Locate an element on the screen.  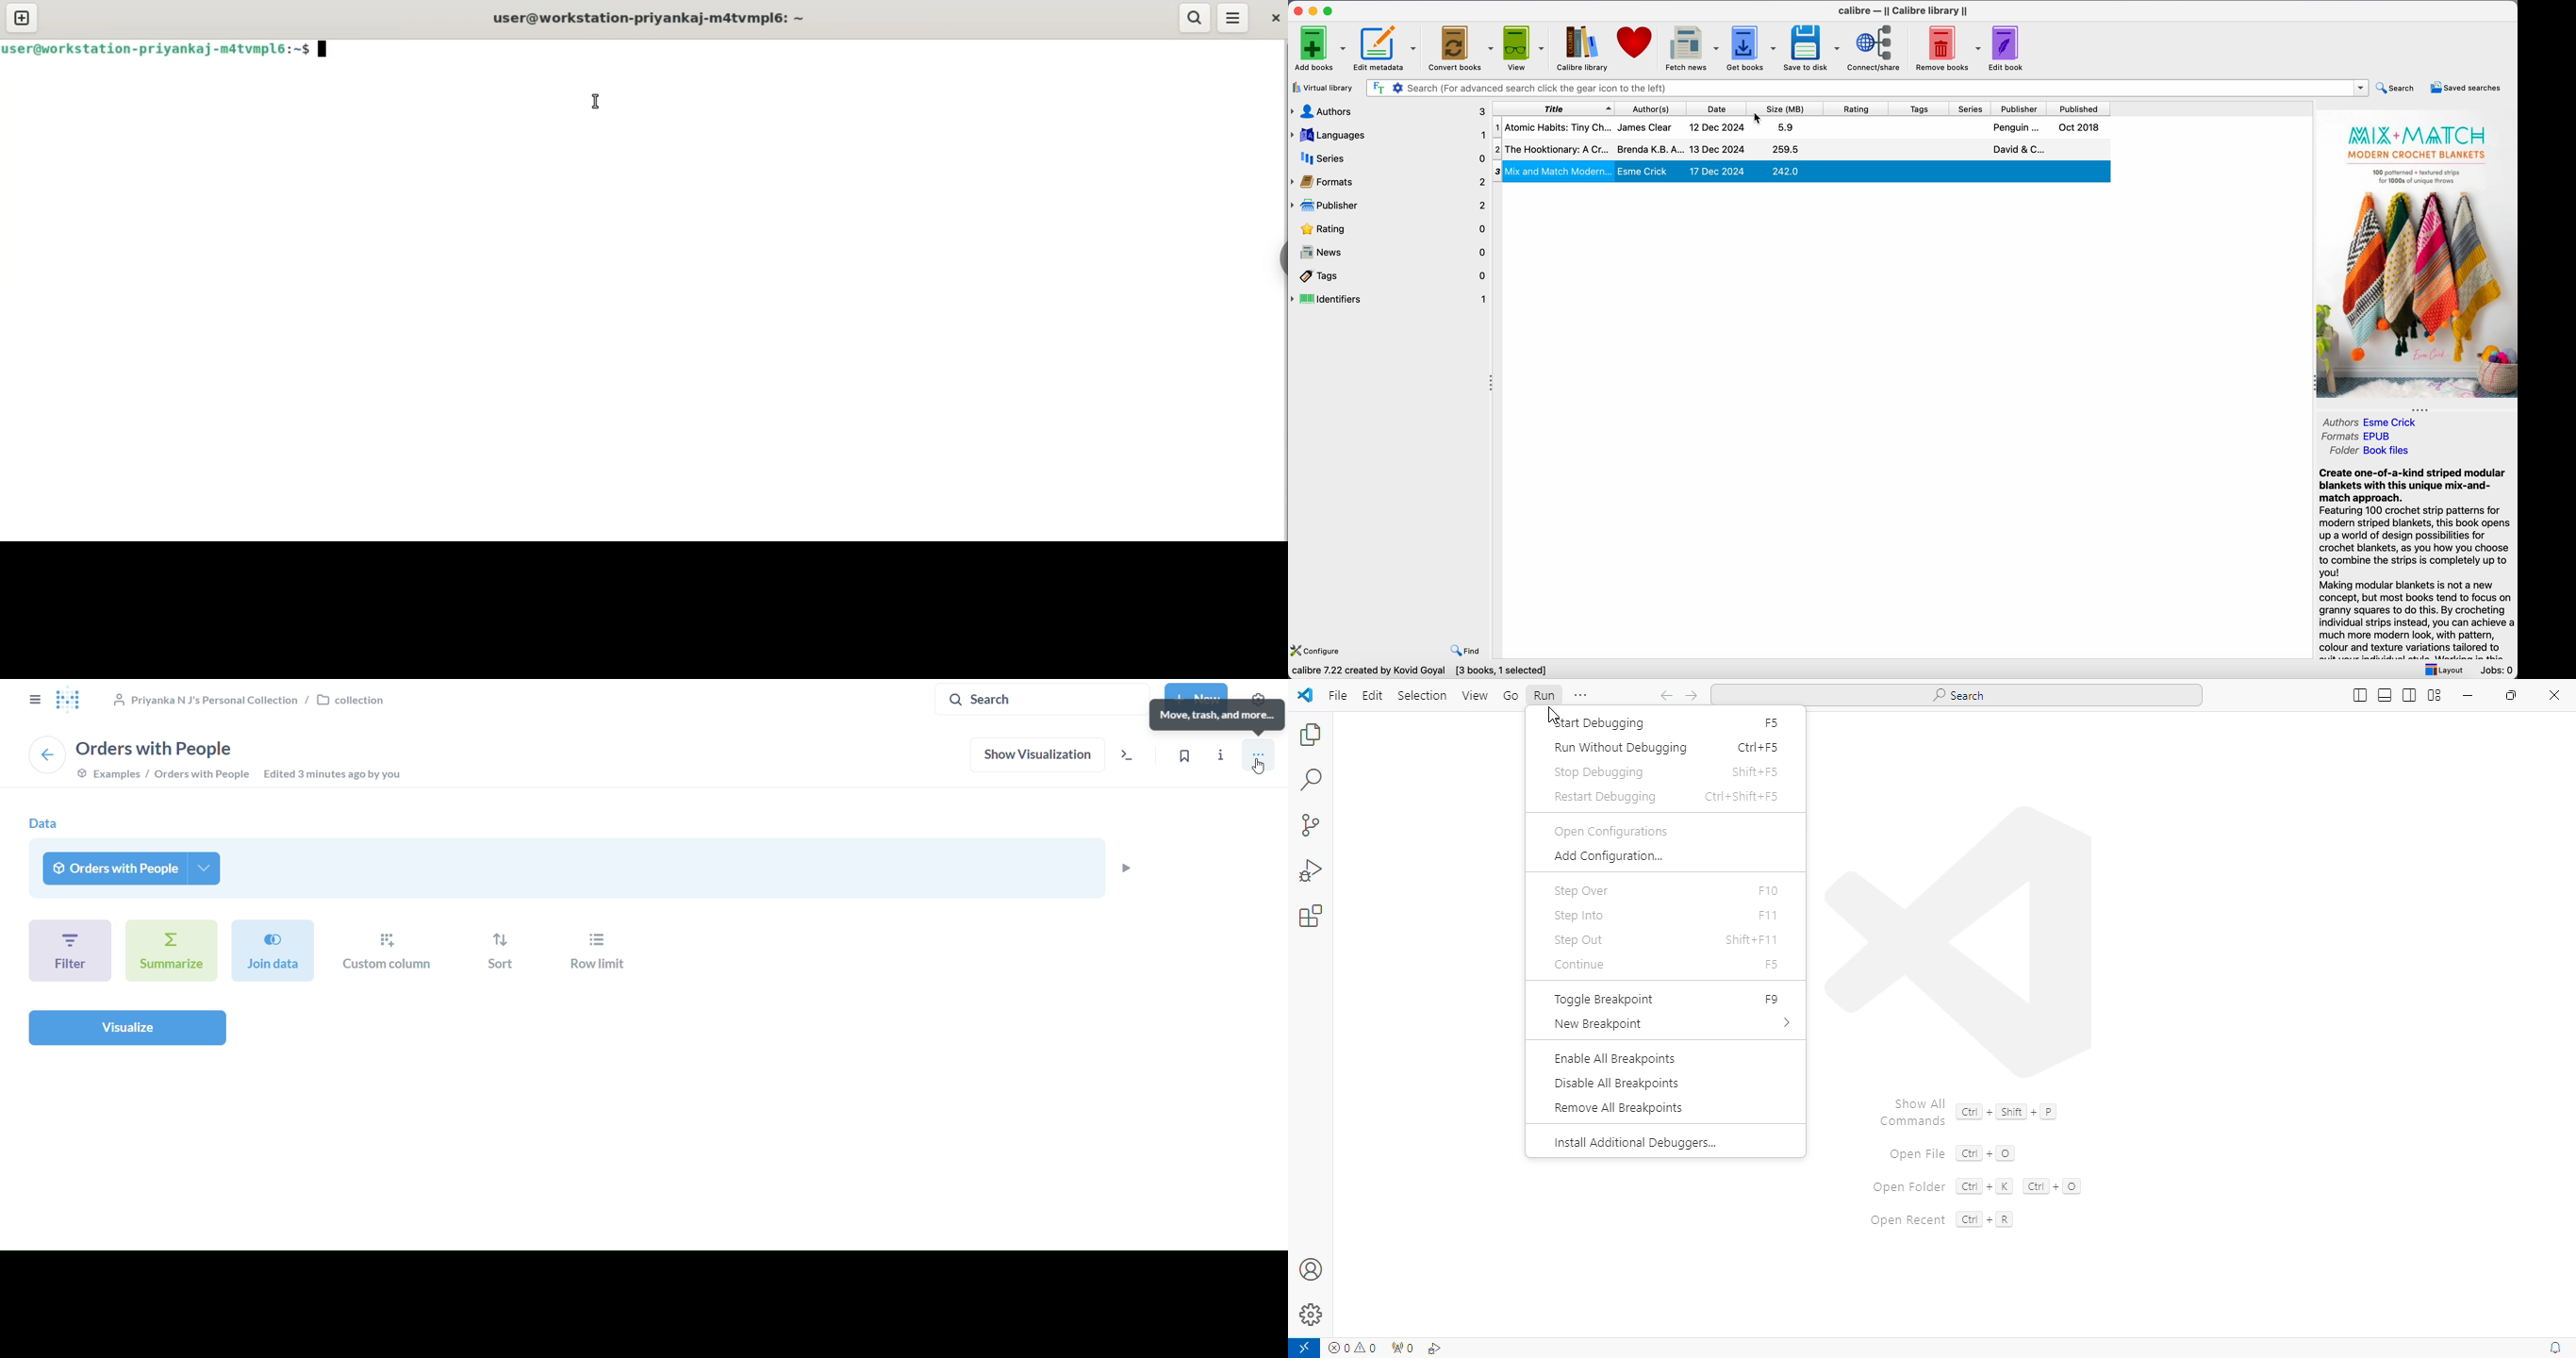
custom column is located at coordinates (383, 951).